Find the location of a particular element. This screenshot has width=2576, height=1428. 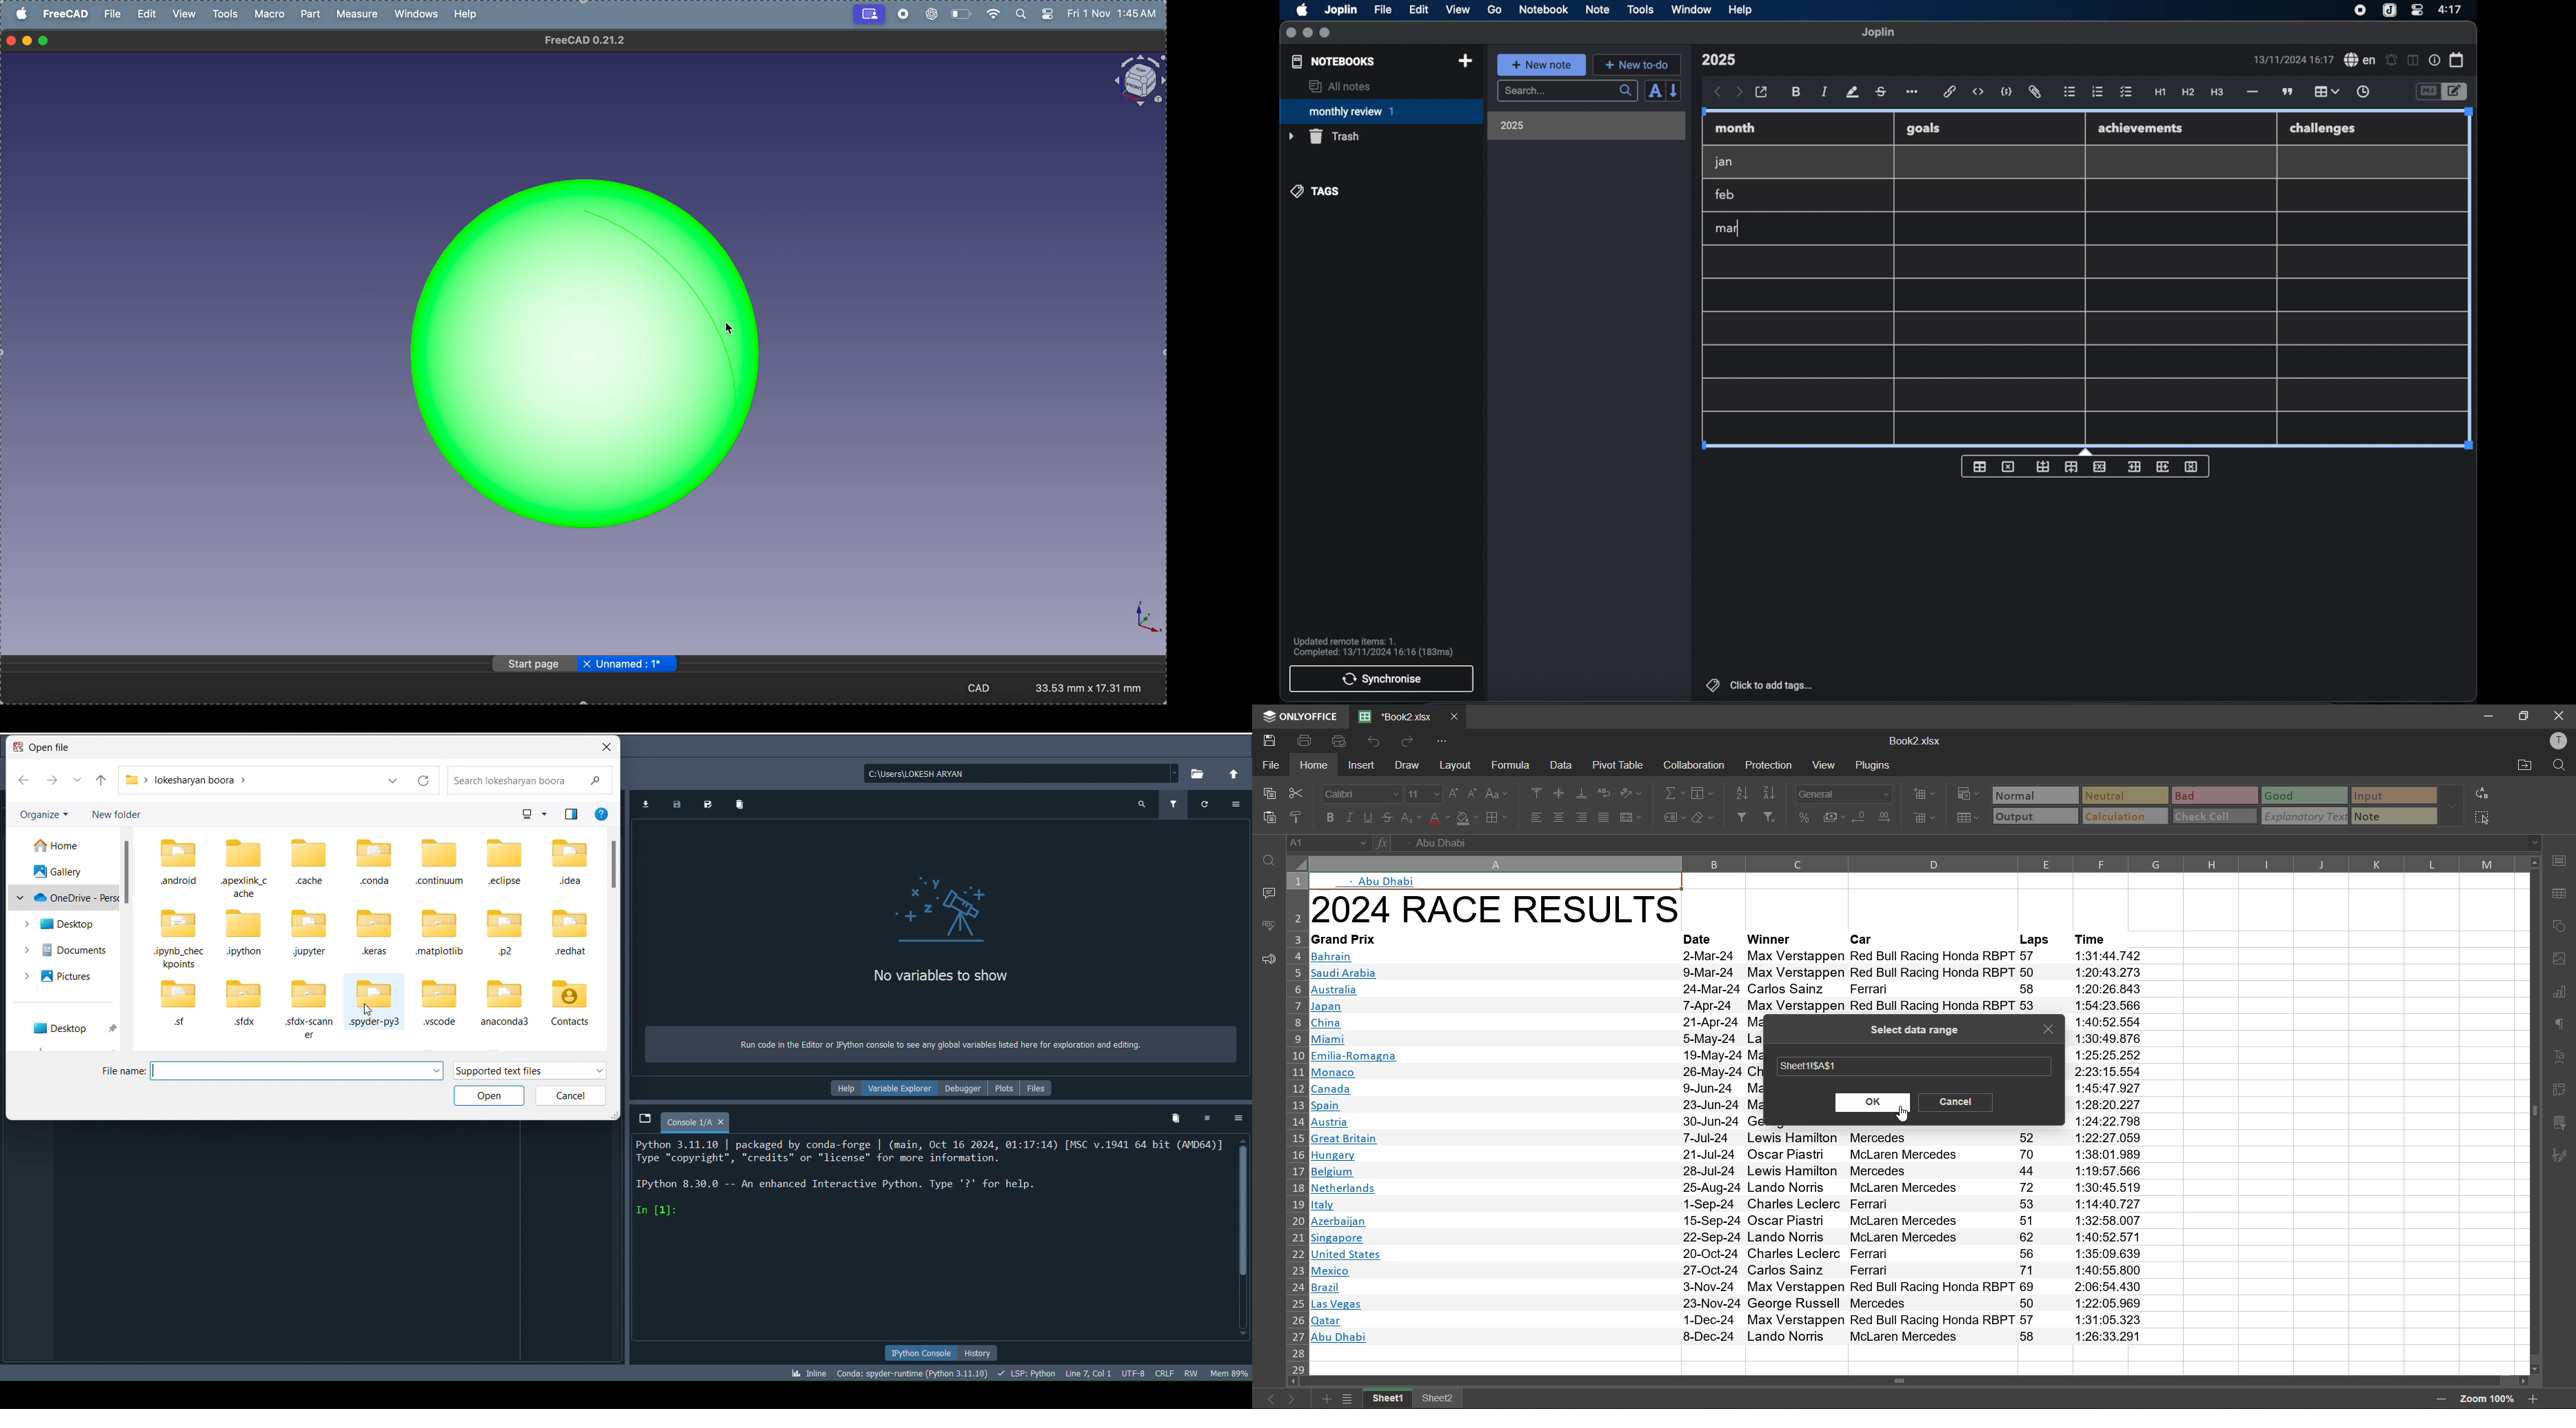

closing window is located at coordinates (12, 39).